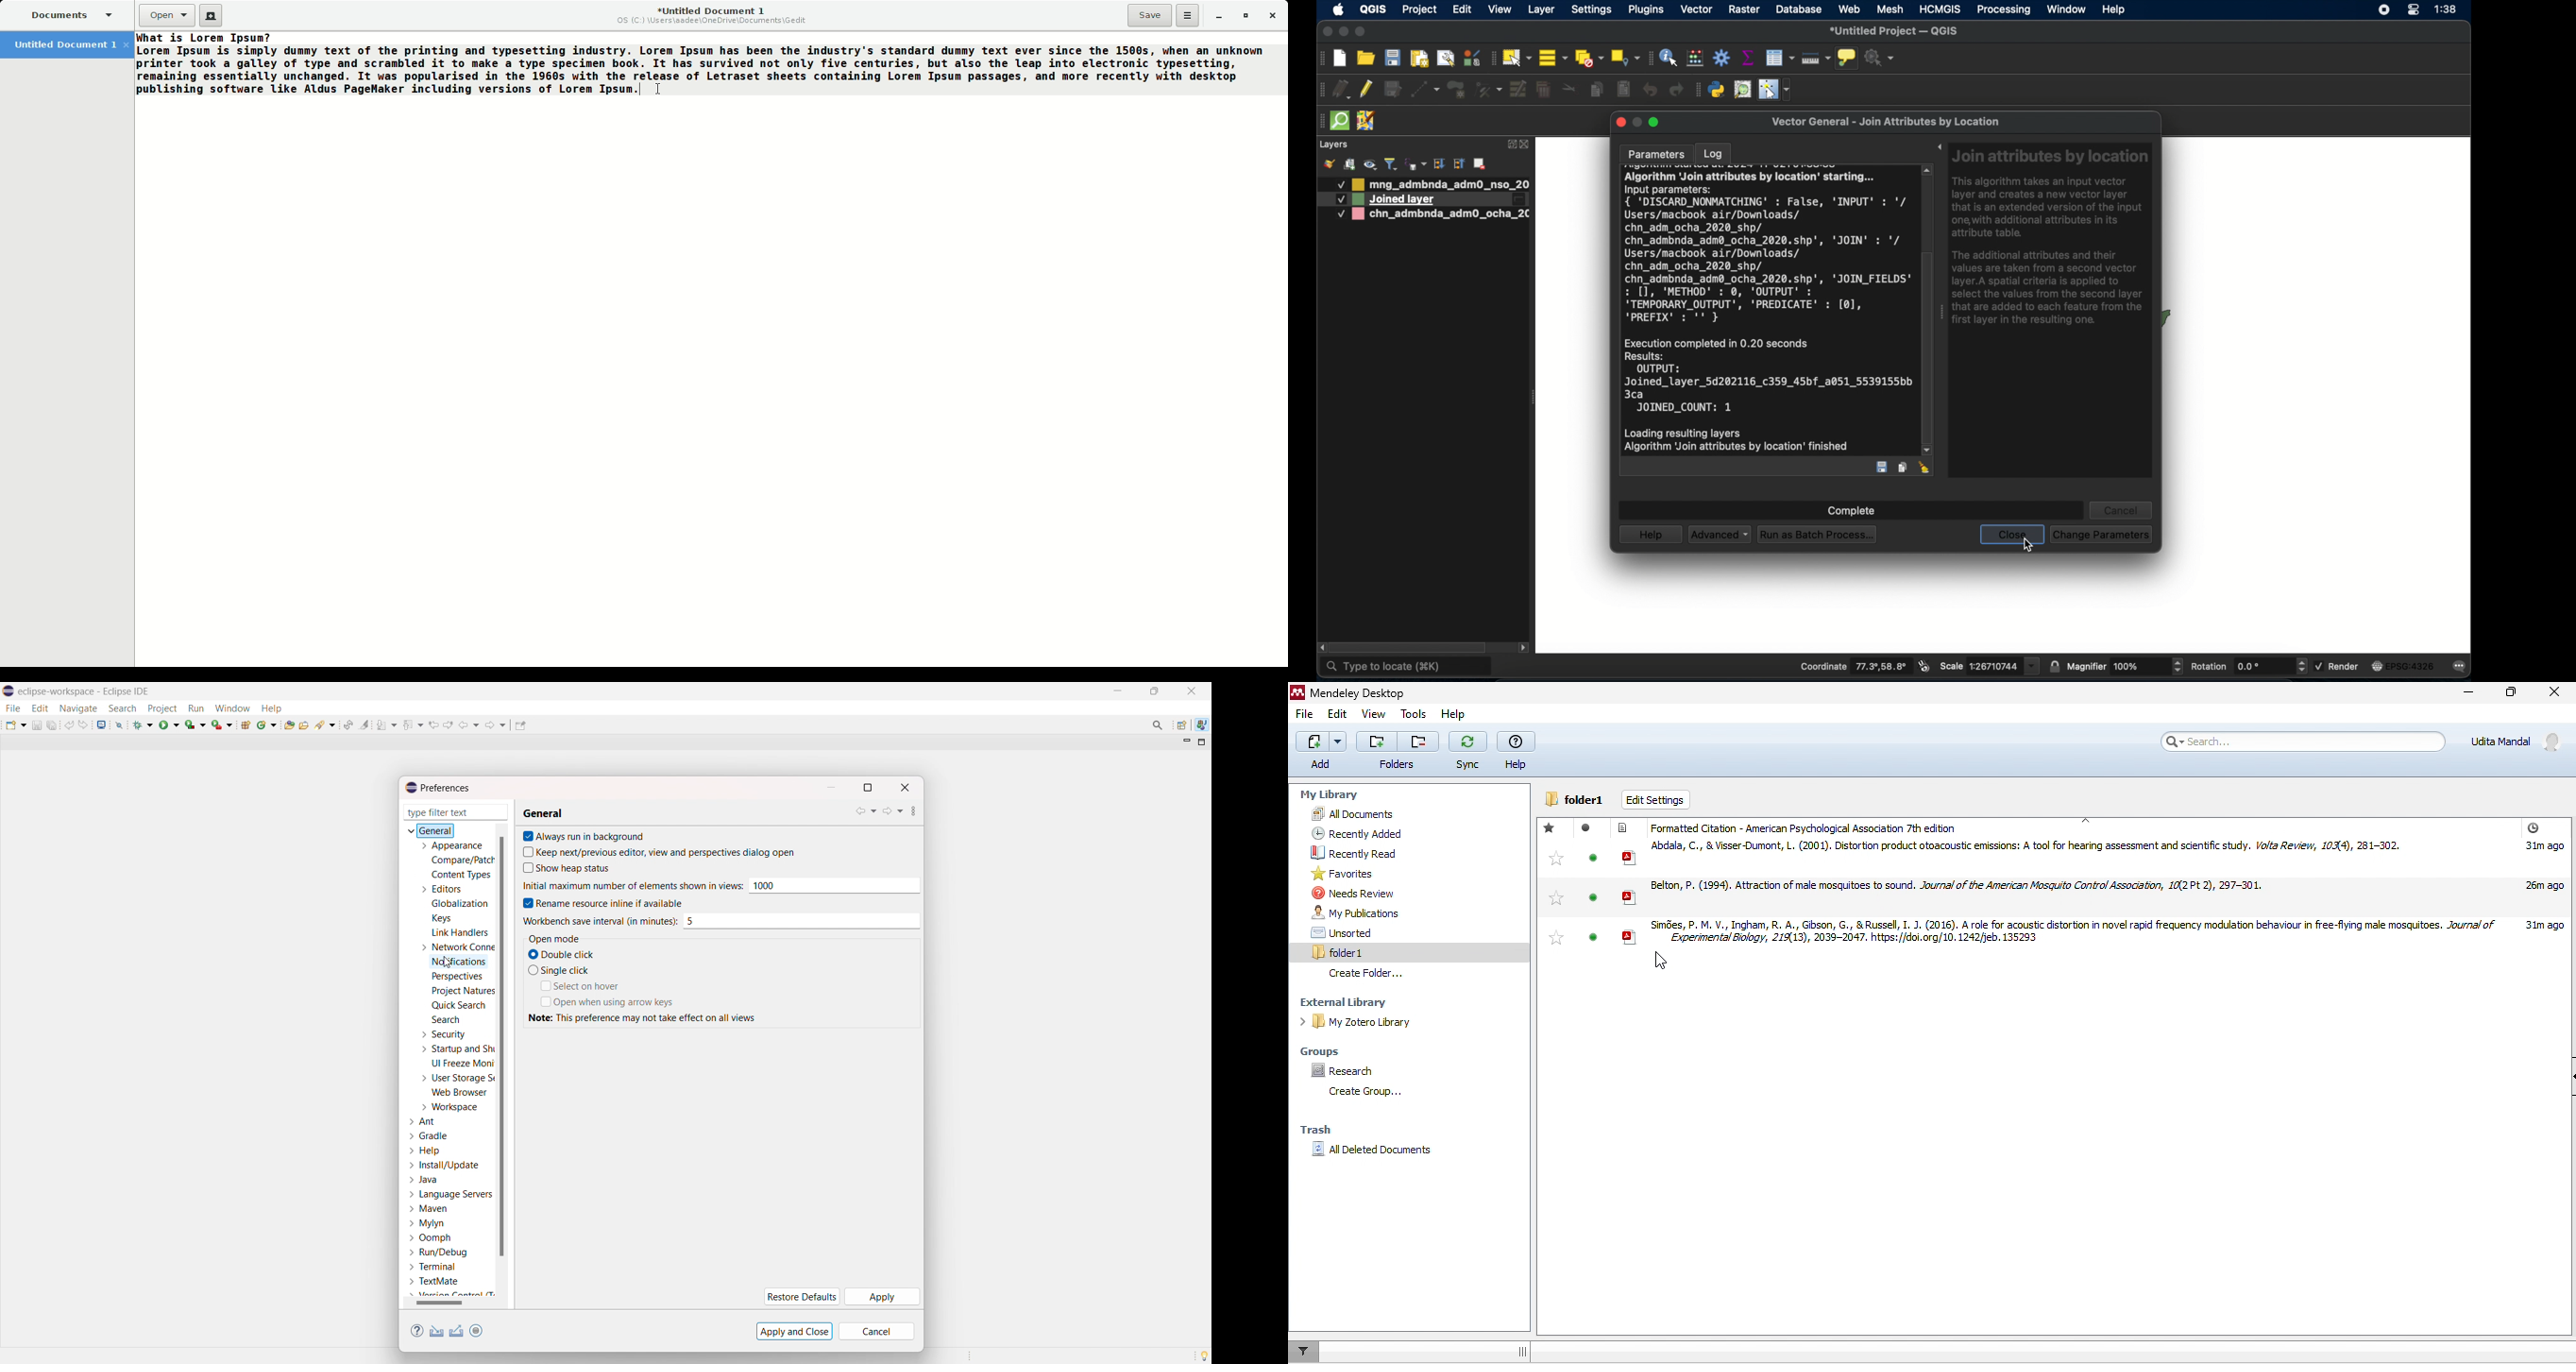 This screenshot has width=2576, height=1372. What do you see at coordinates (1350, 852) in the screenshot?
I see `recently read` at bounding box center [1350, 852].